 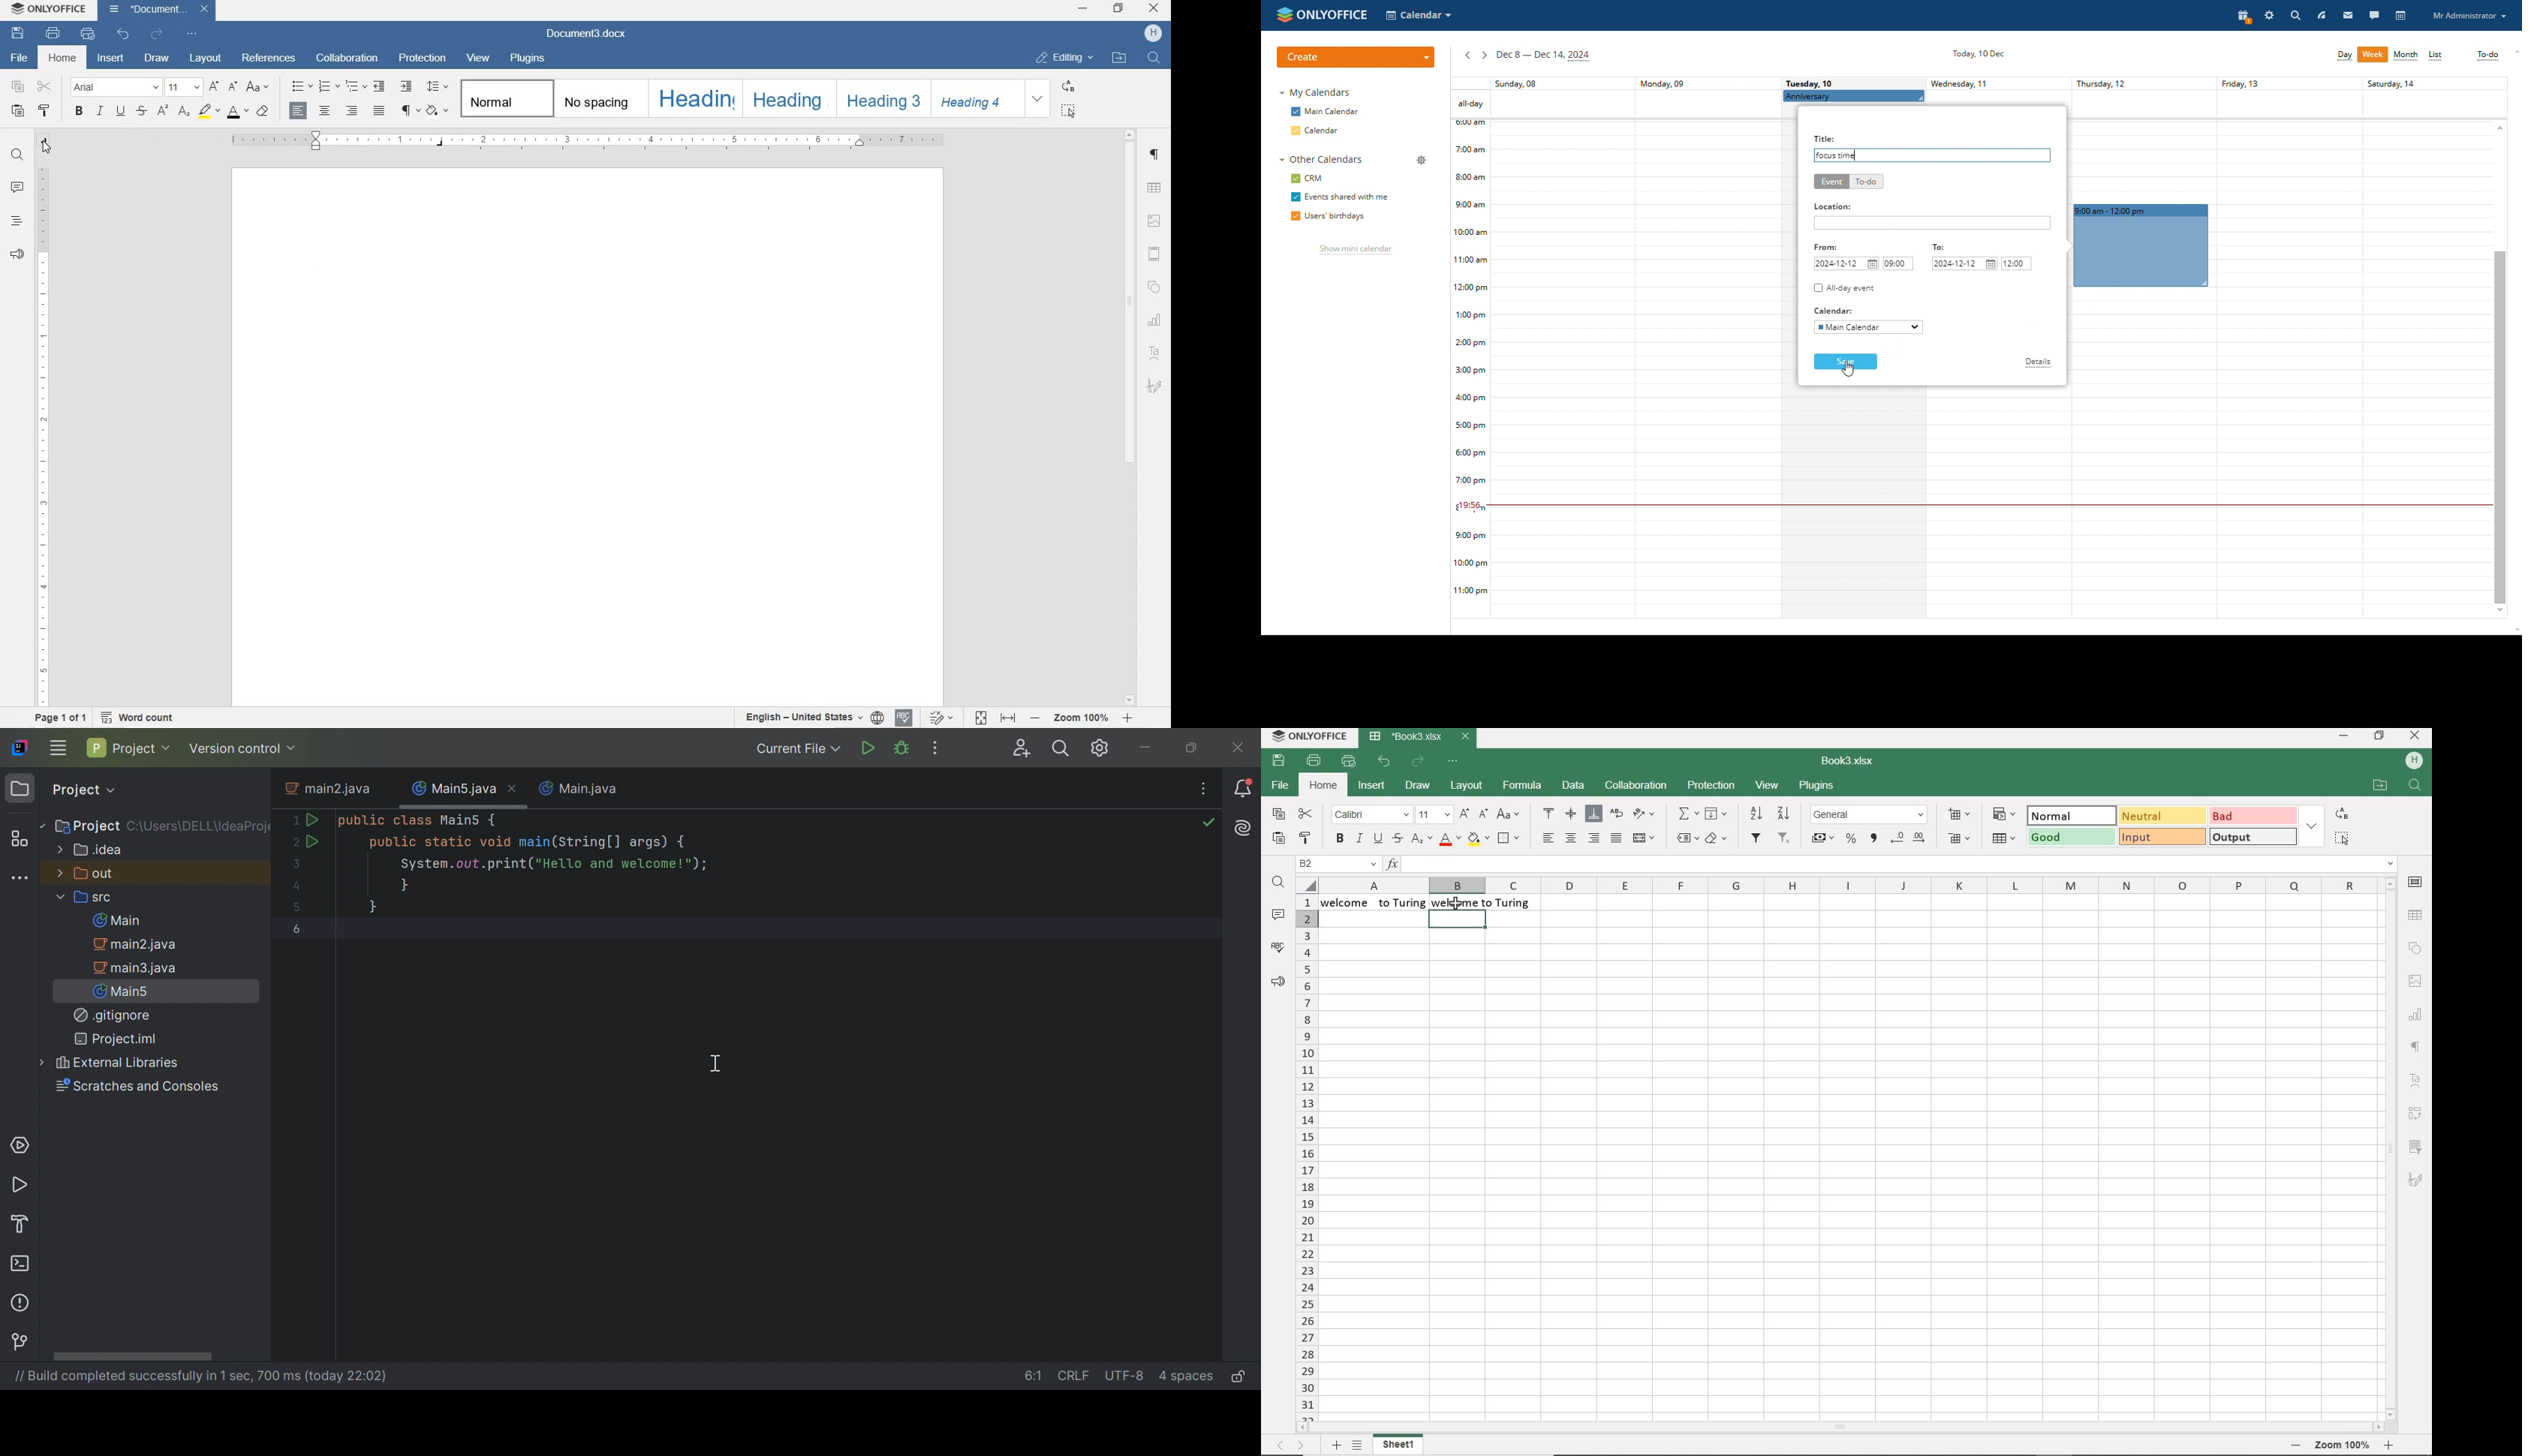 I want to click on trimmed text, so click(x=1508, y=912).